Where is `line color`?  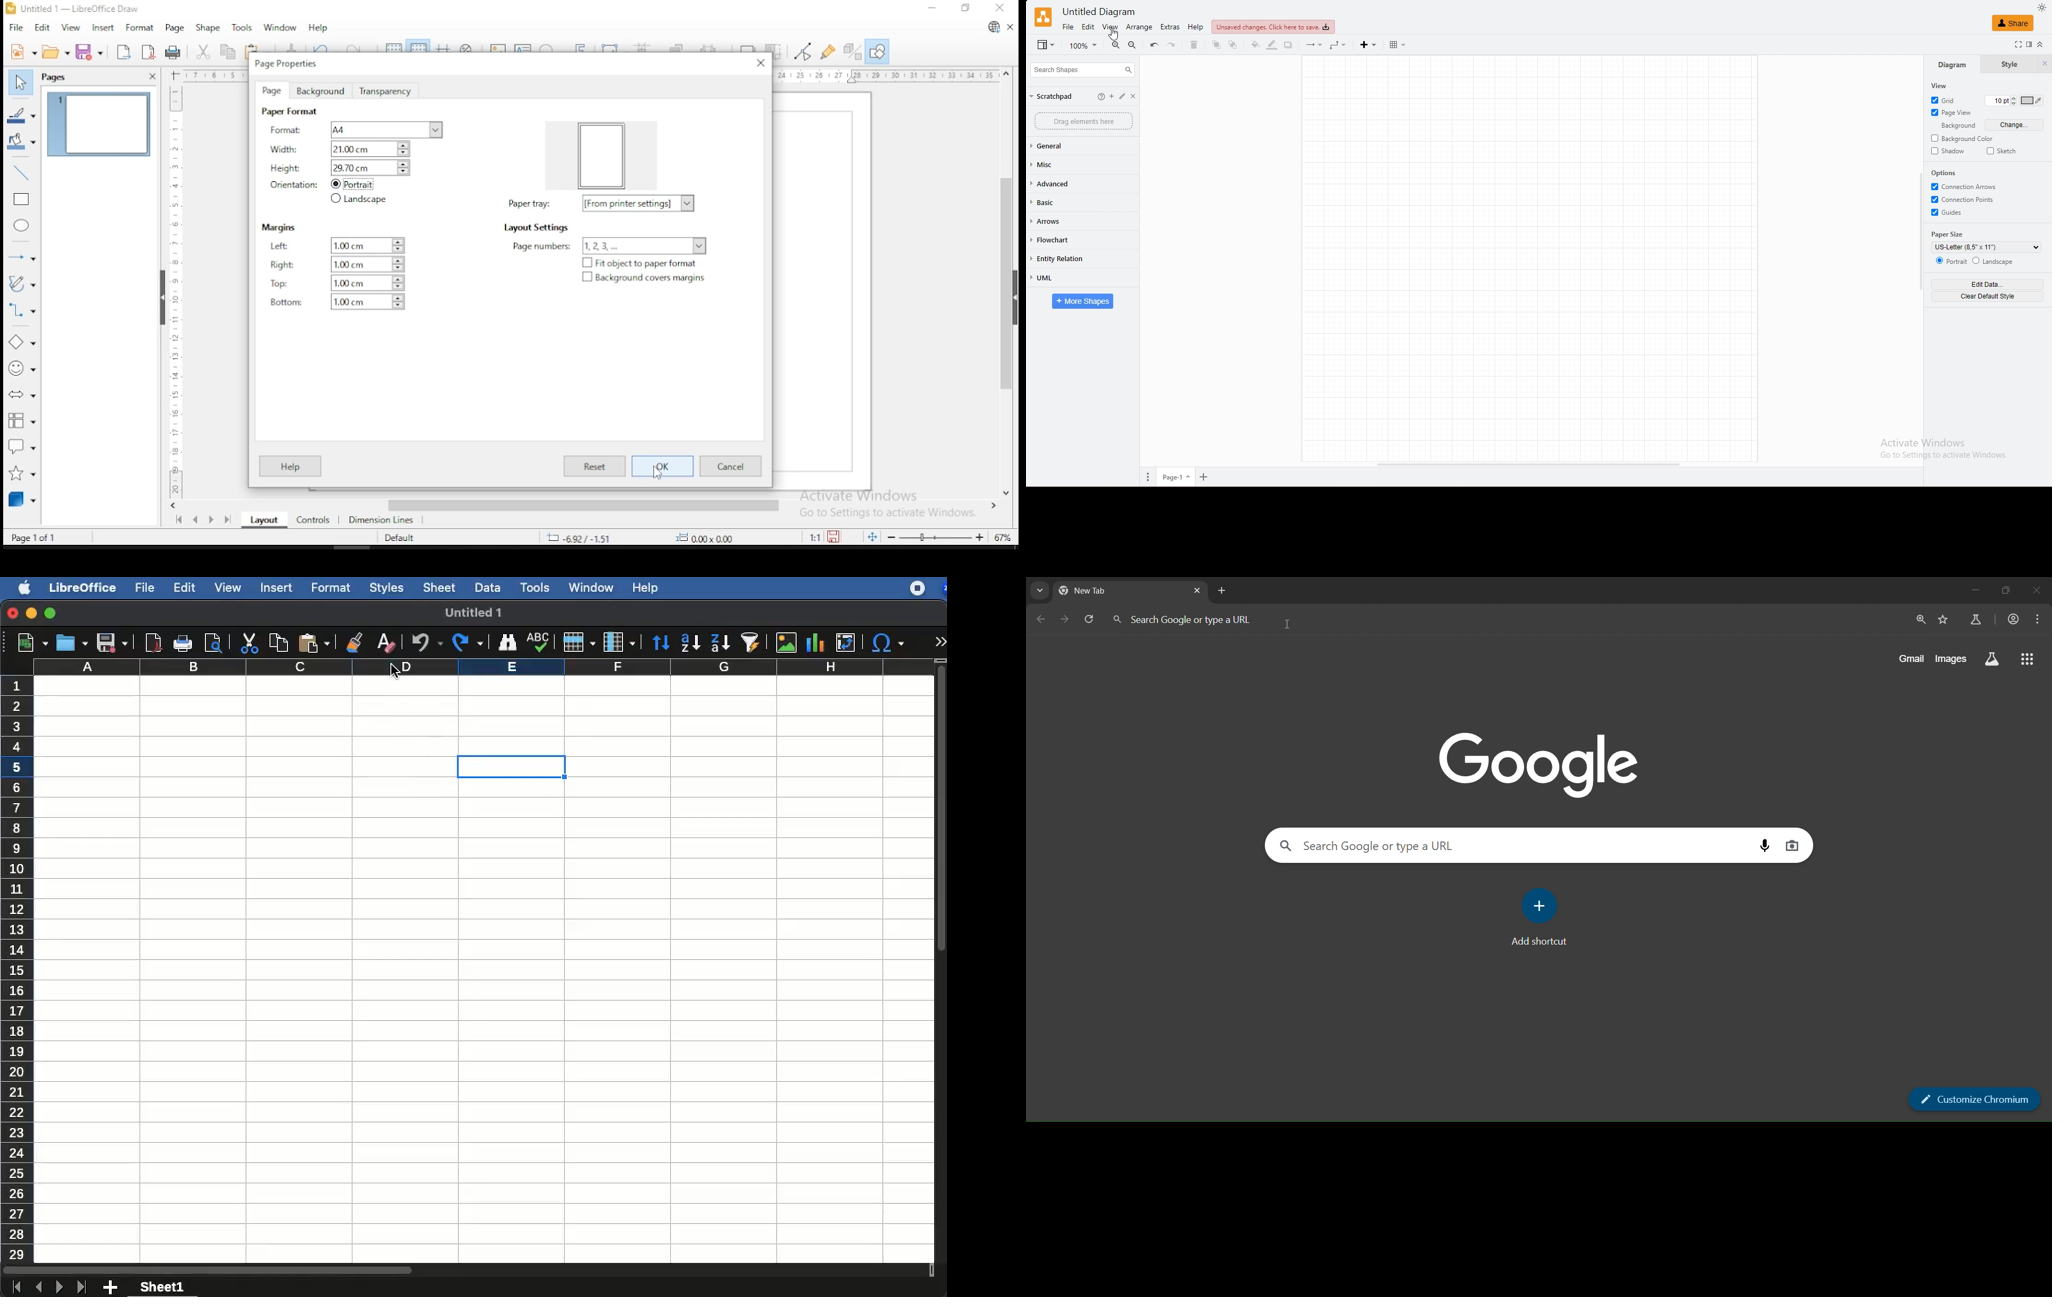 line color is located at coordinates (1271, 45).